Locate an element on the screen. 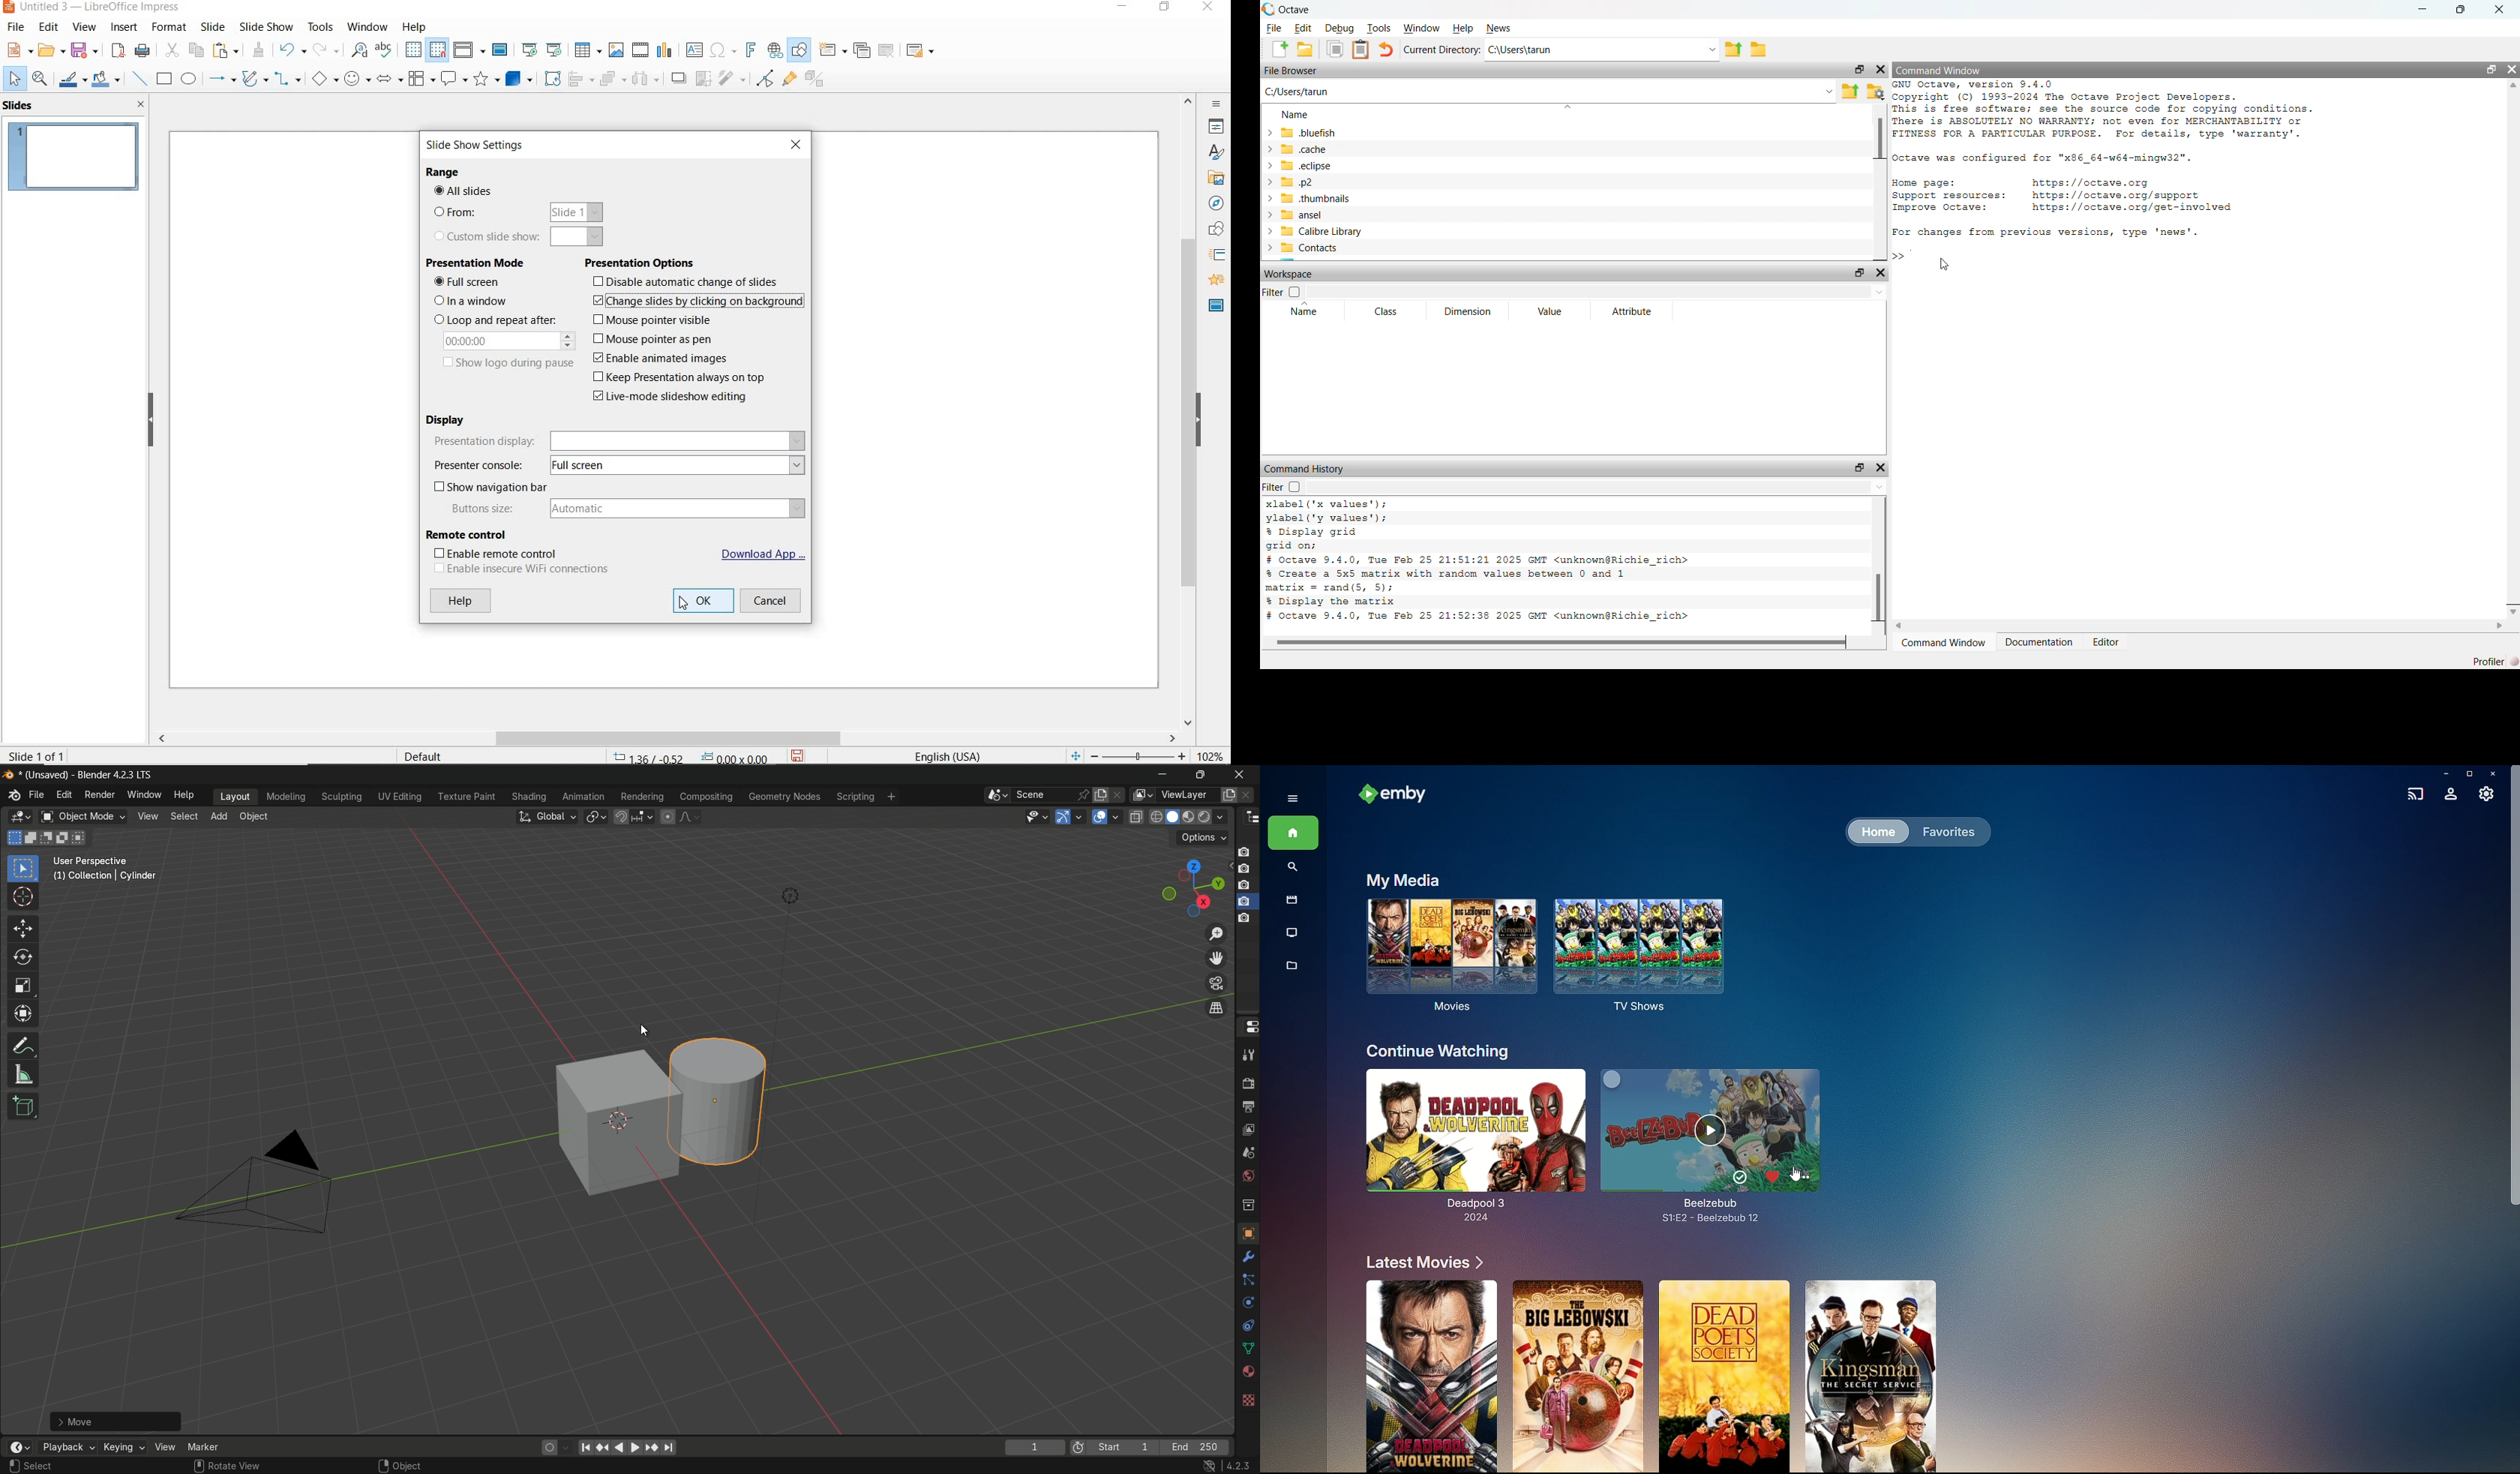 The height and width of the screenshot is (1484, 2520). minimise is located at coordinates (2419, 8).